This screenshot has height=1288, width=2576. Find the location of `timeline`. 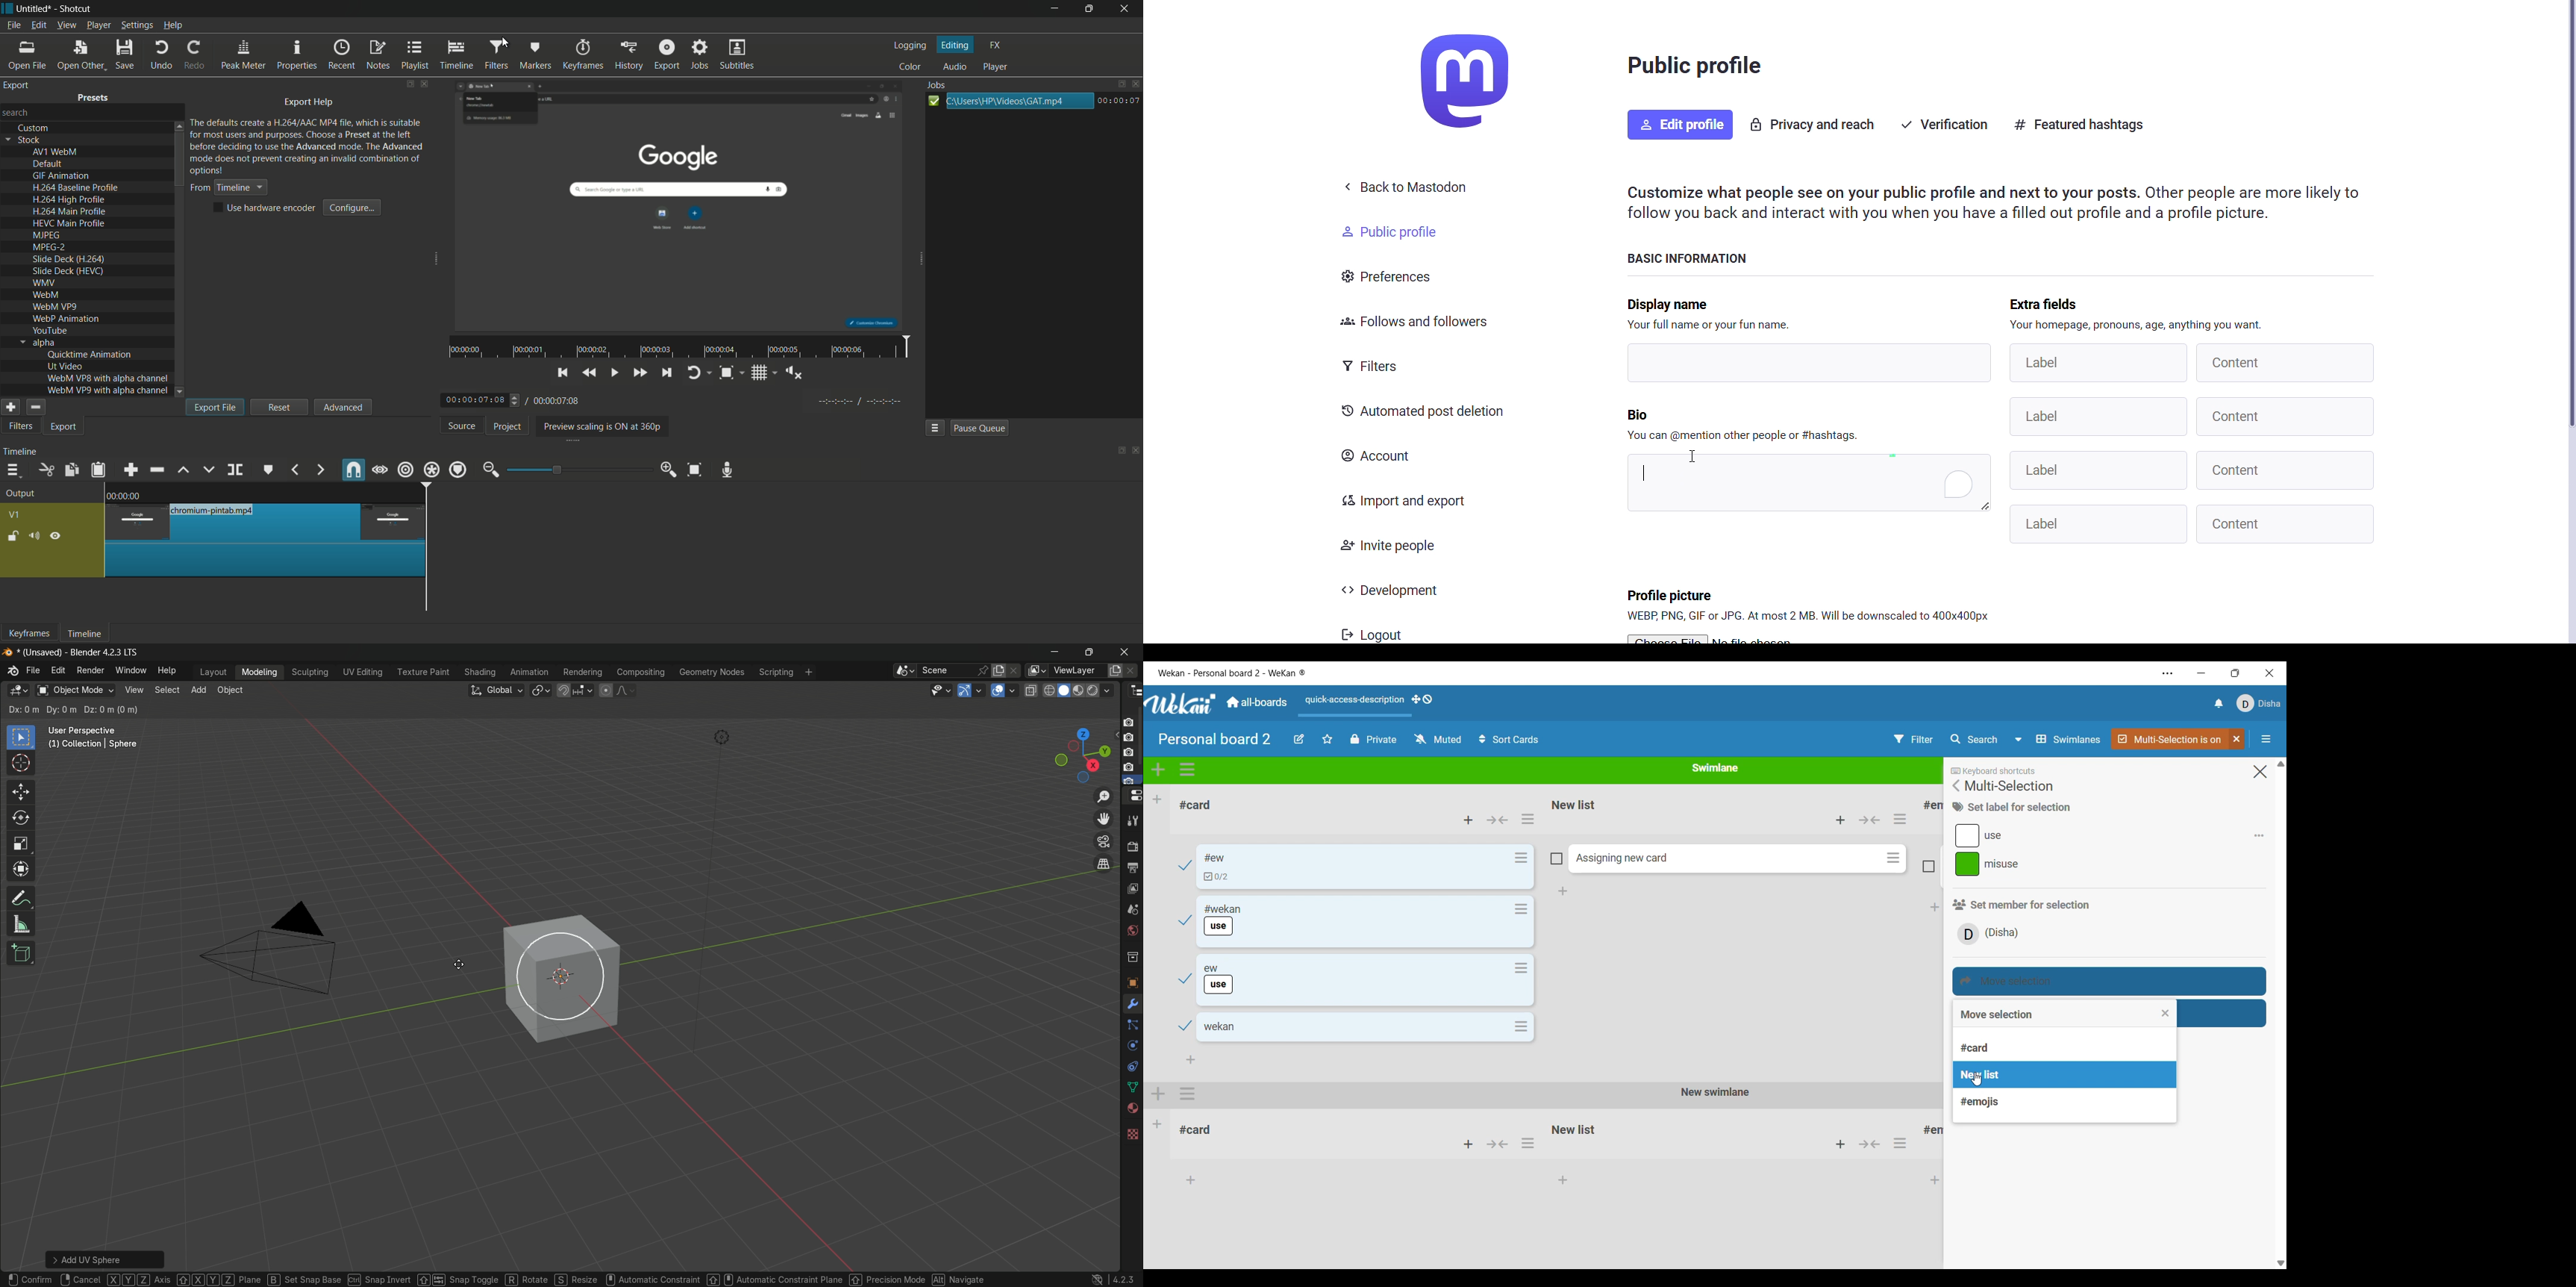

timeline is located at coordinates (20, 452).